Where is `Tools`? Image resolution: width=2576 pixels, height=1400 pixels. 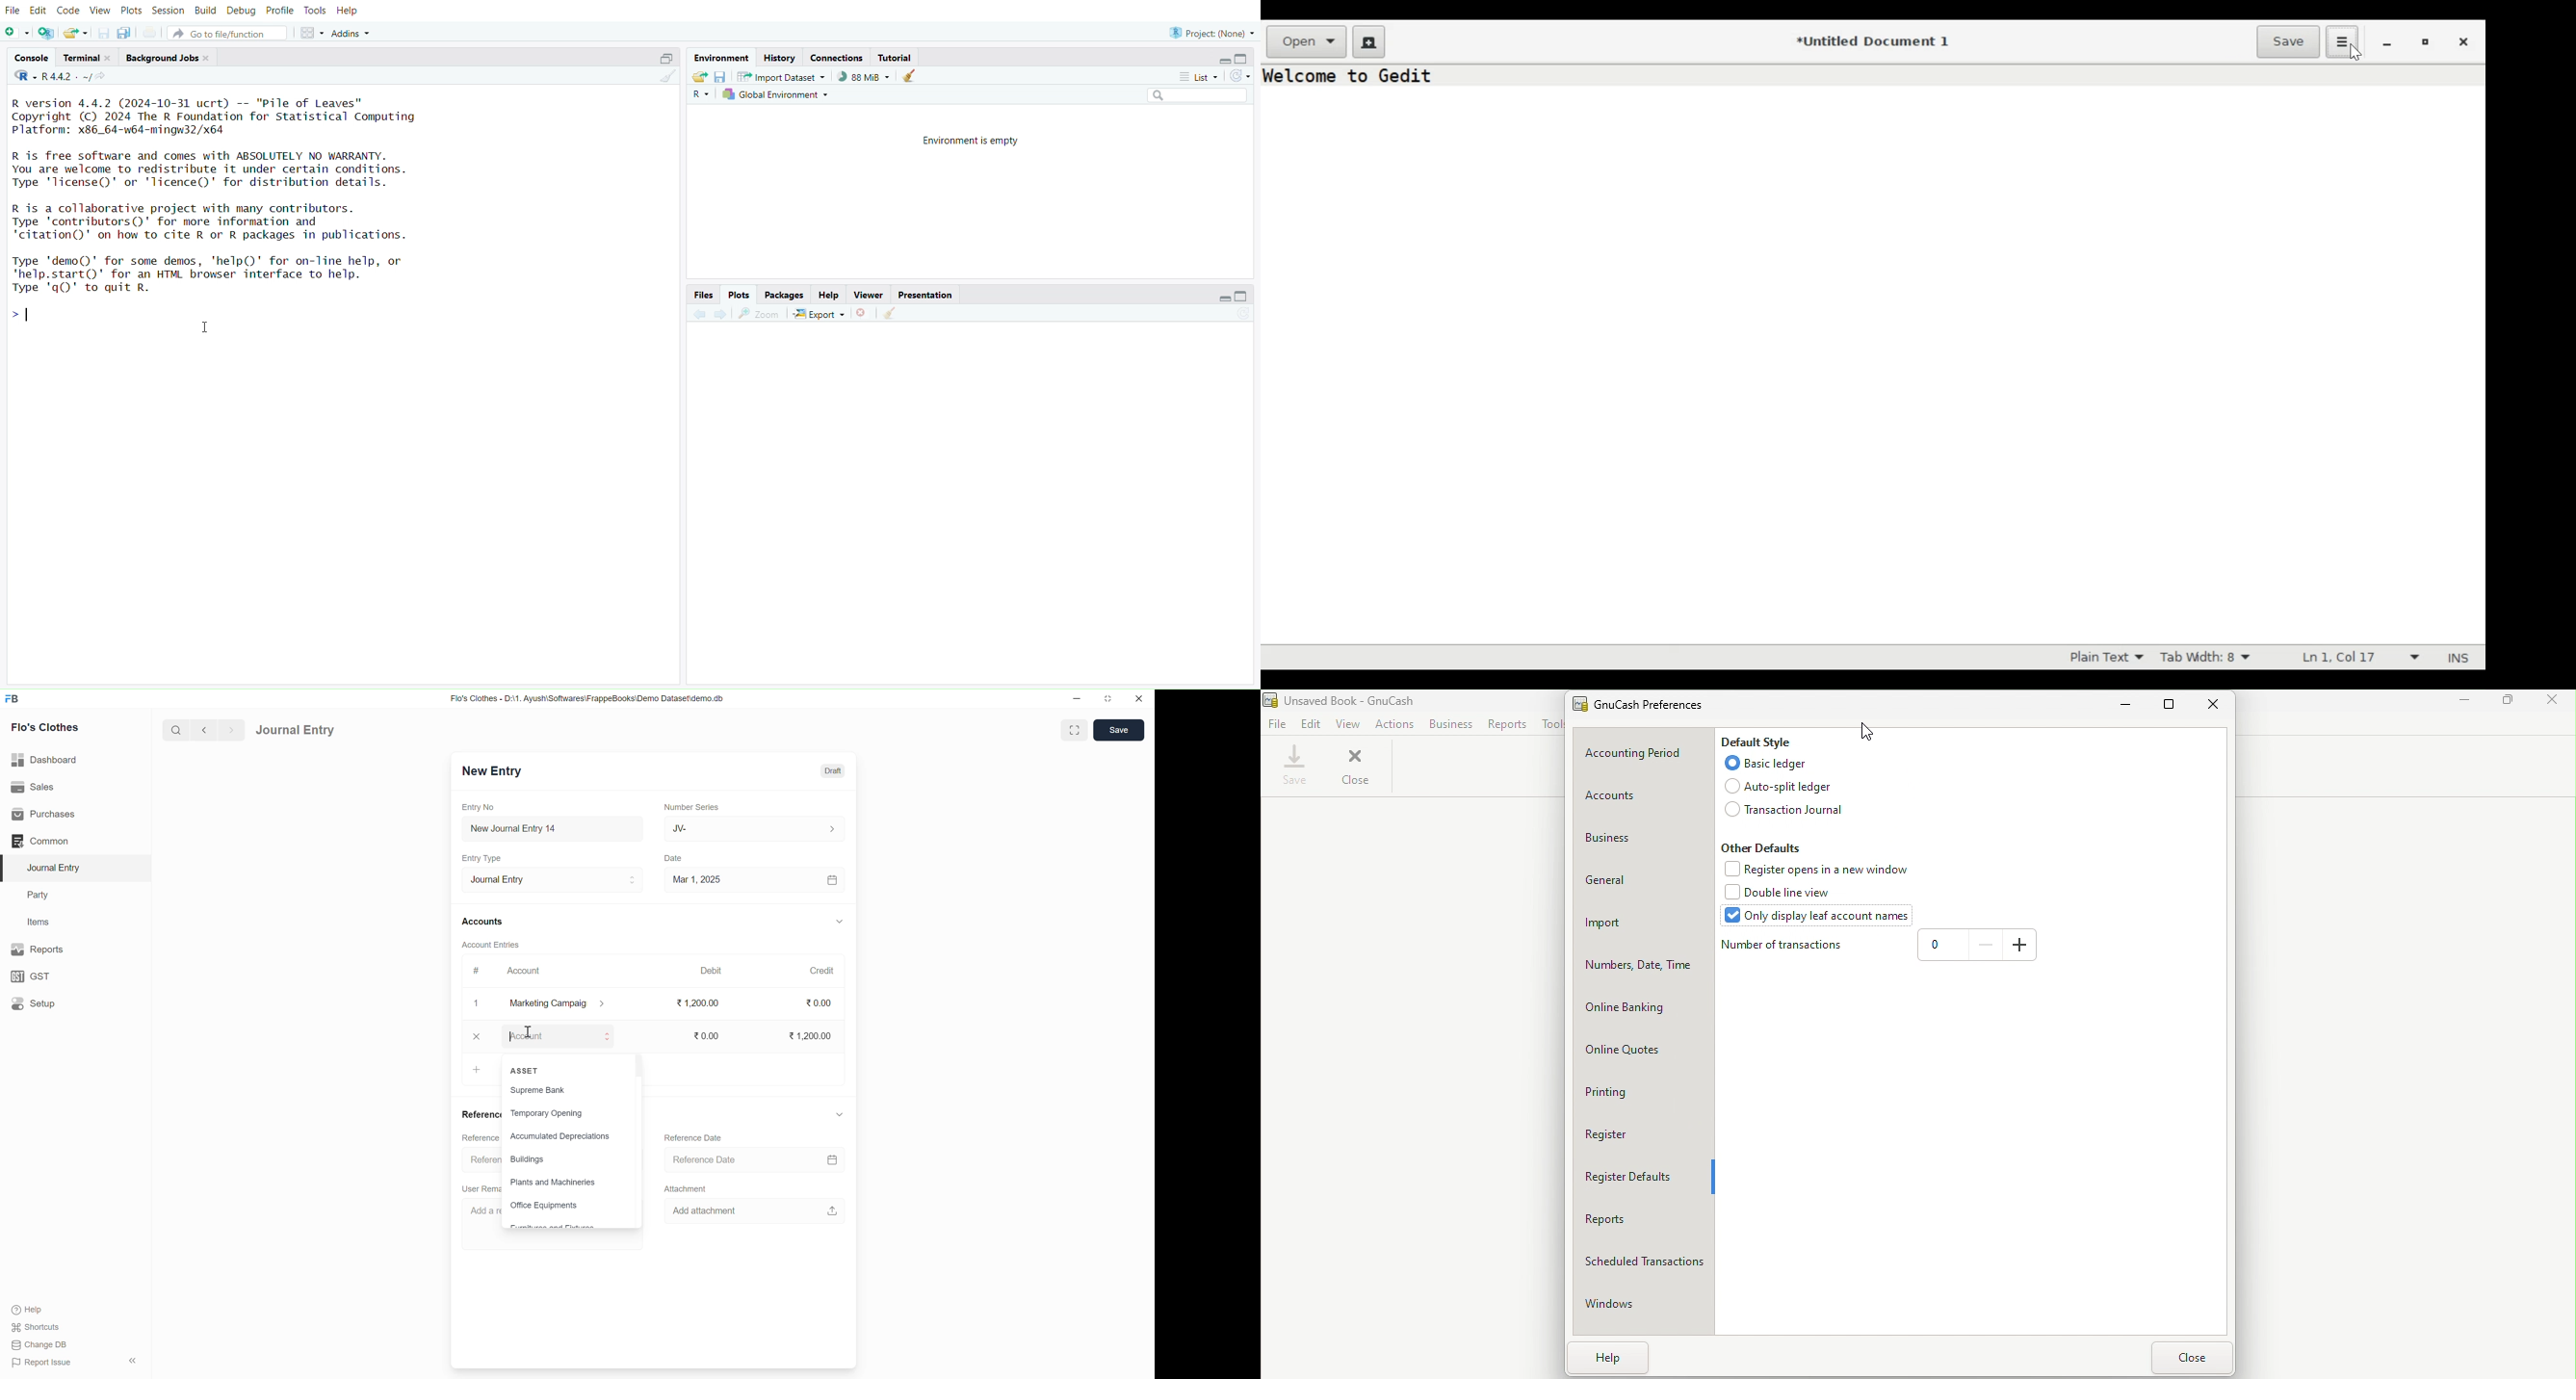
Tools is located at coordinates (1549, 724).